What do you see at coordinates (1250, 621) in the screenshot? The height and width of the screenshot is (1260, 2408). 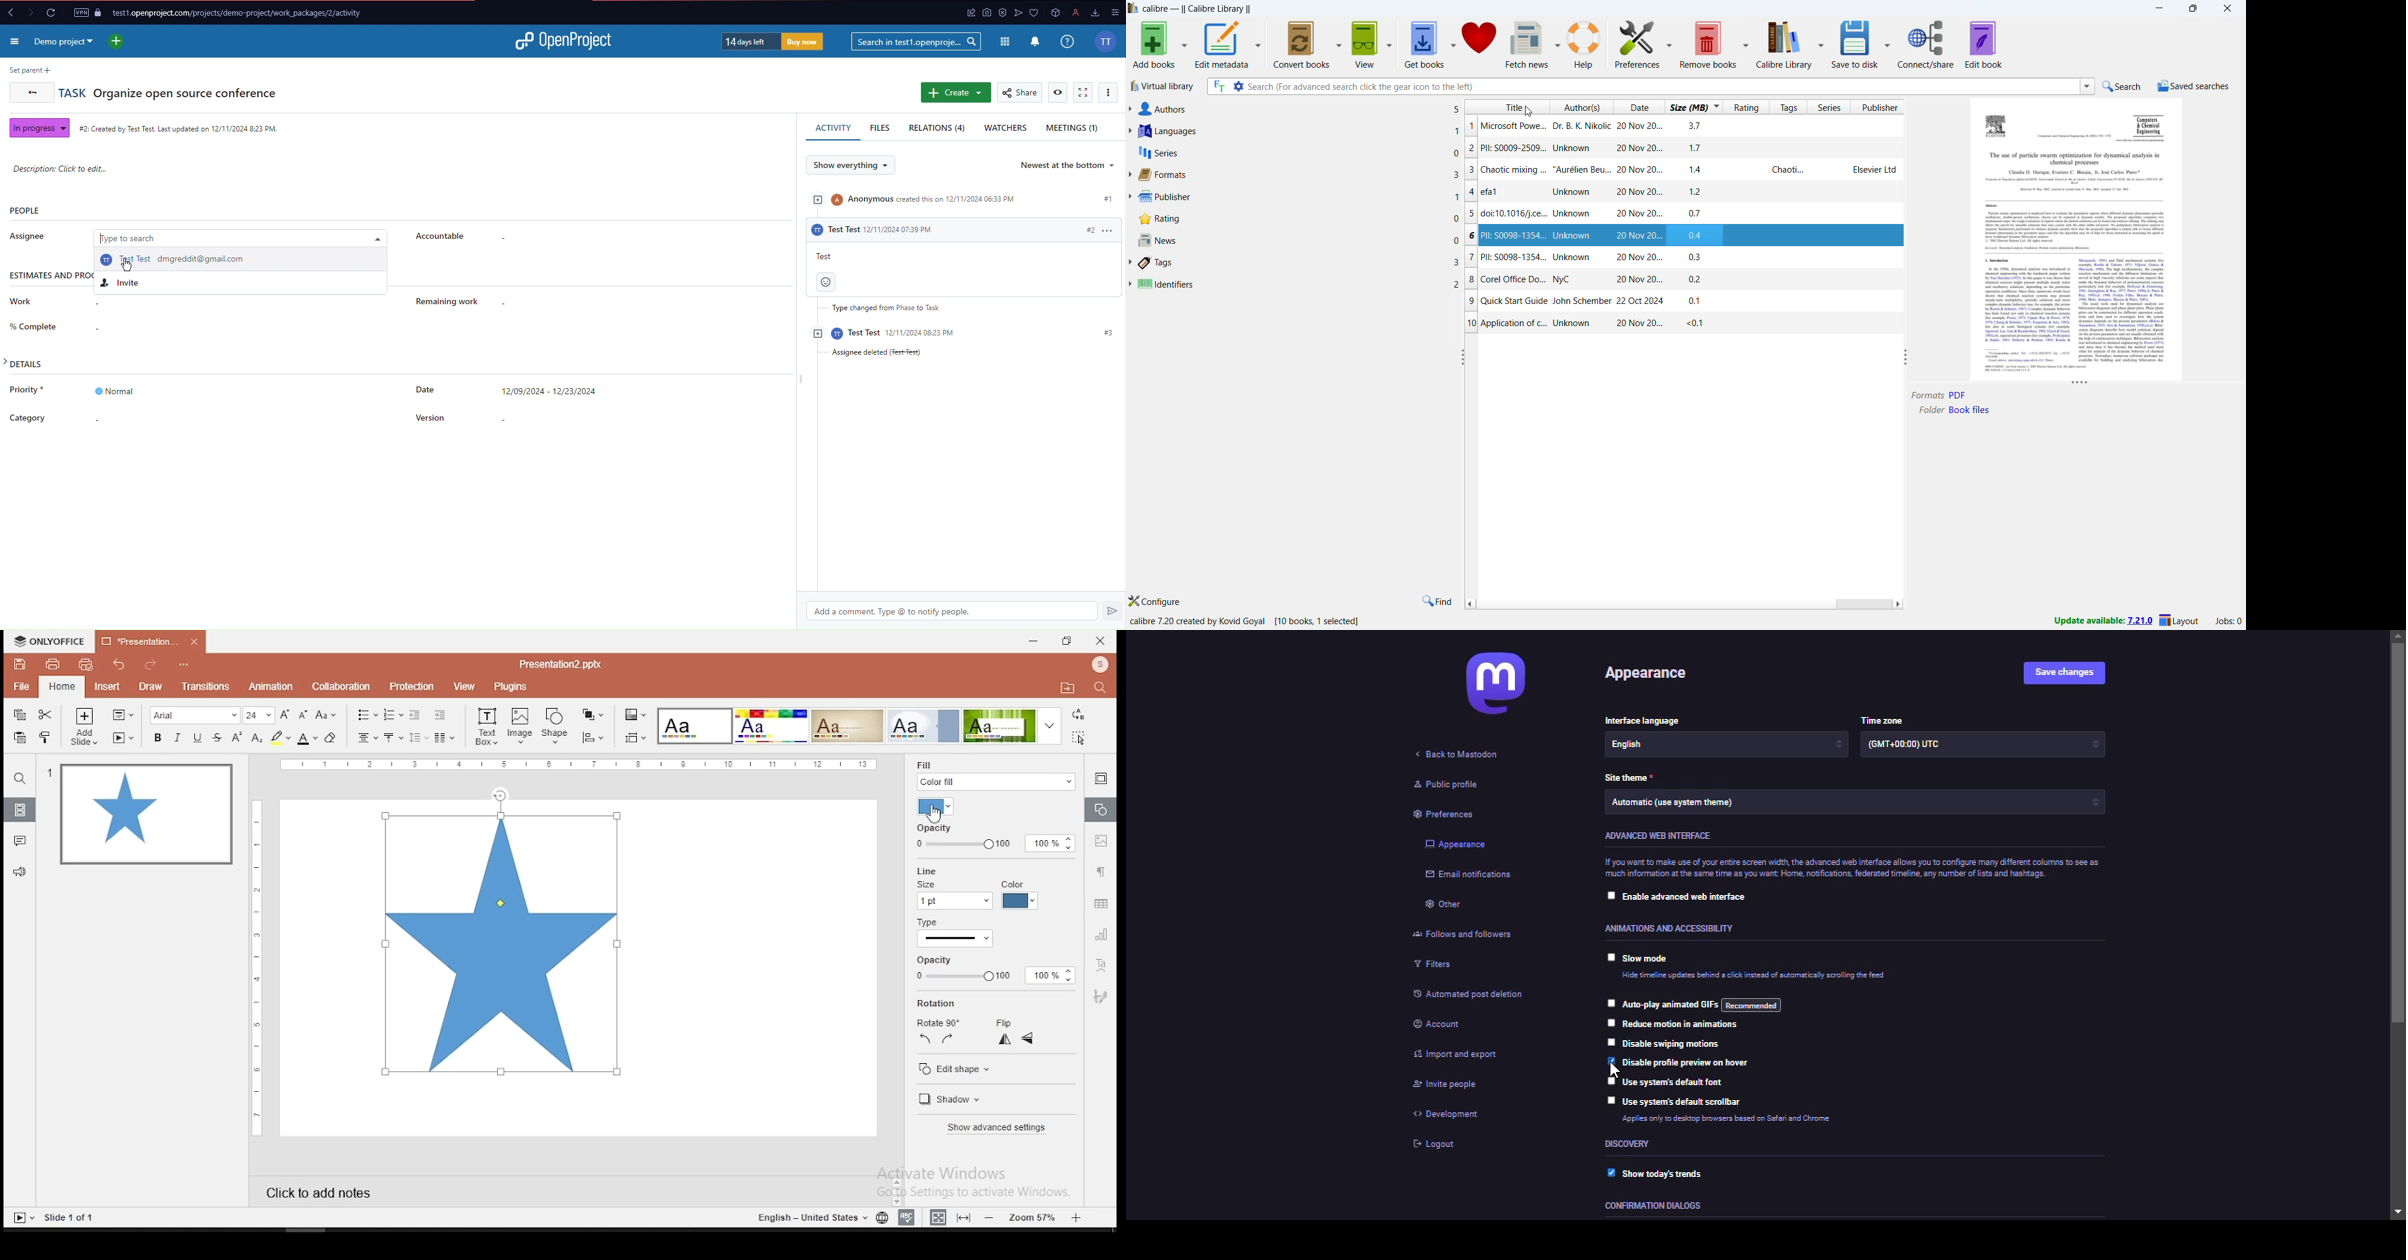 I see `calibre 7.20 created by Kovid Goyal [10 books, 1 selected]` at bounding box center [1250, 621].